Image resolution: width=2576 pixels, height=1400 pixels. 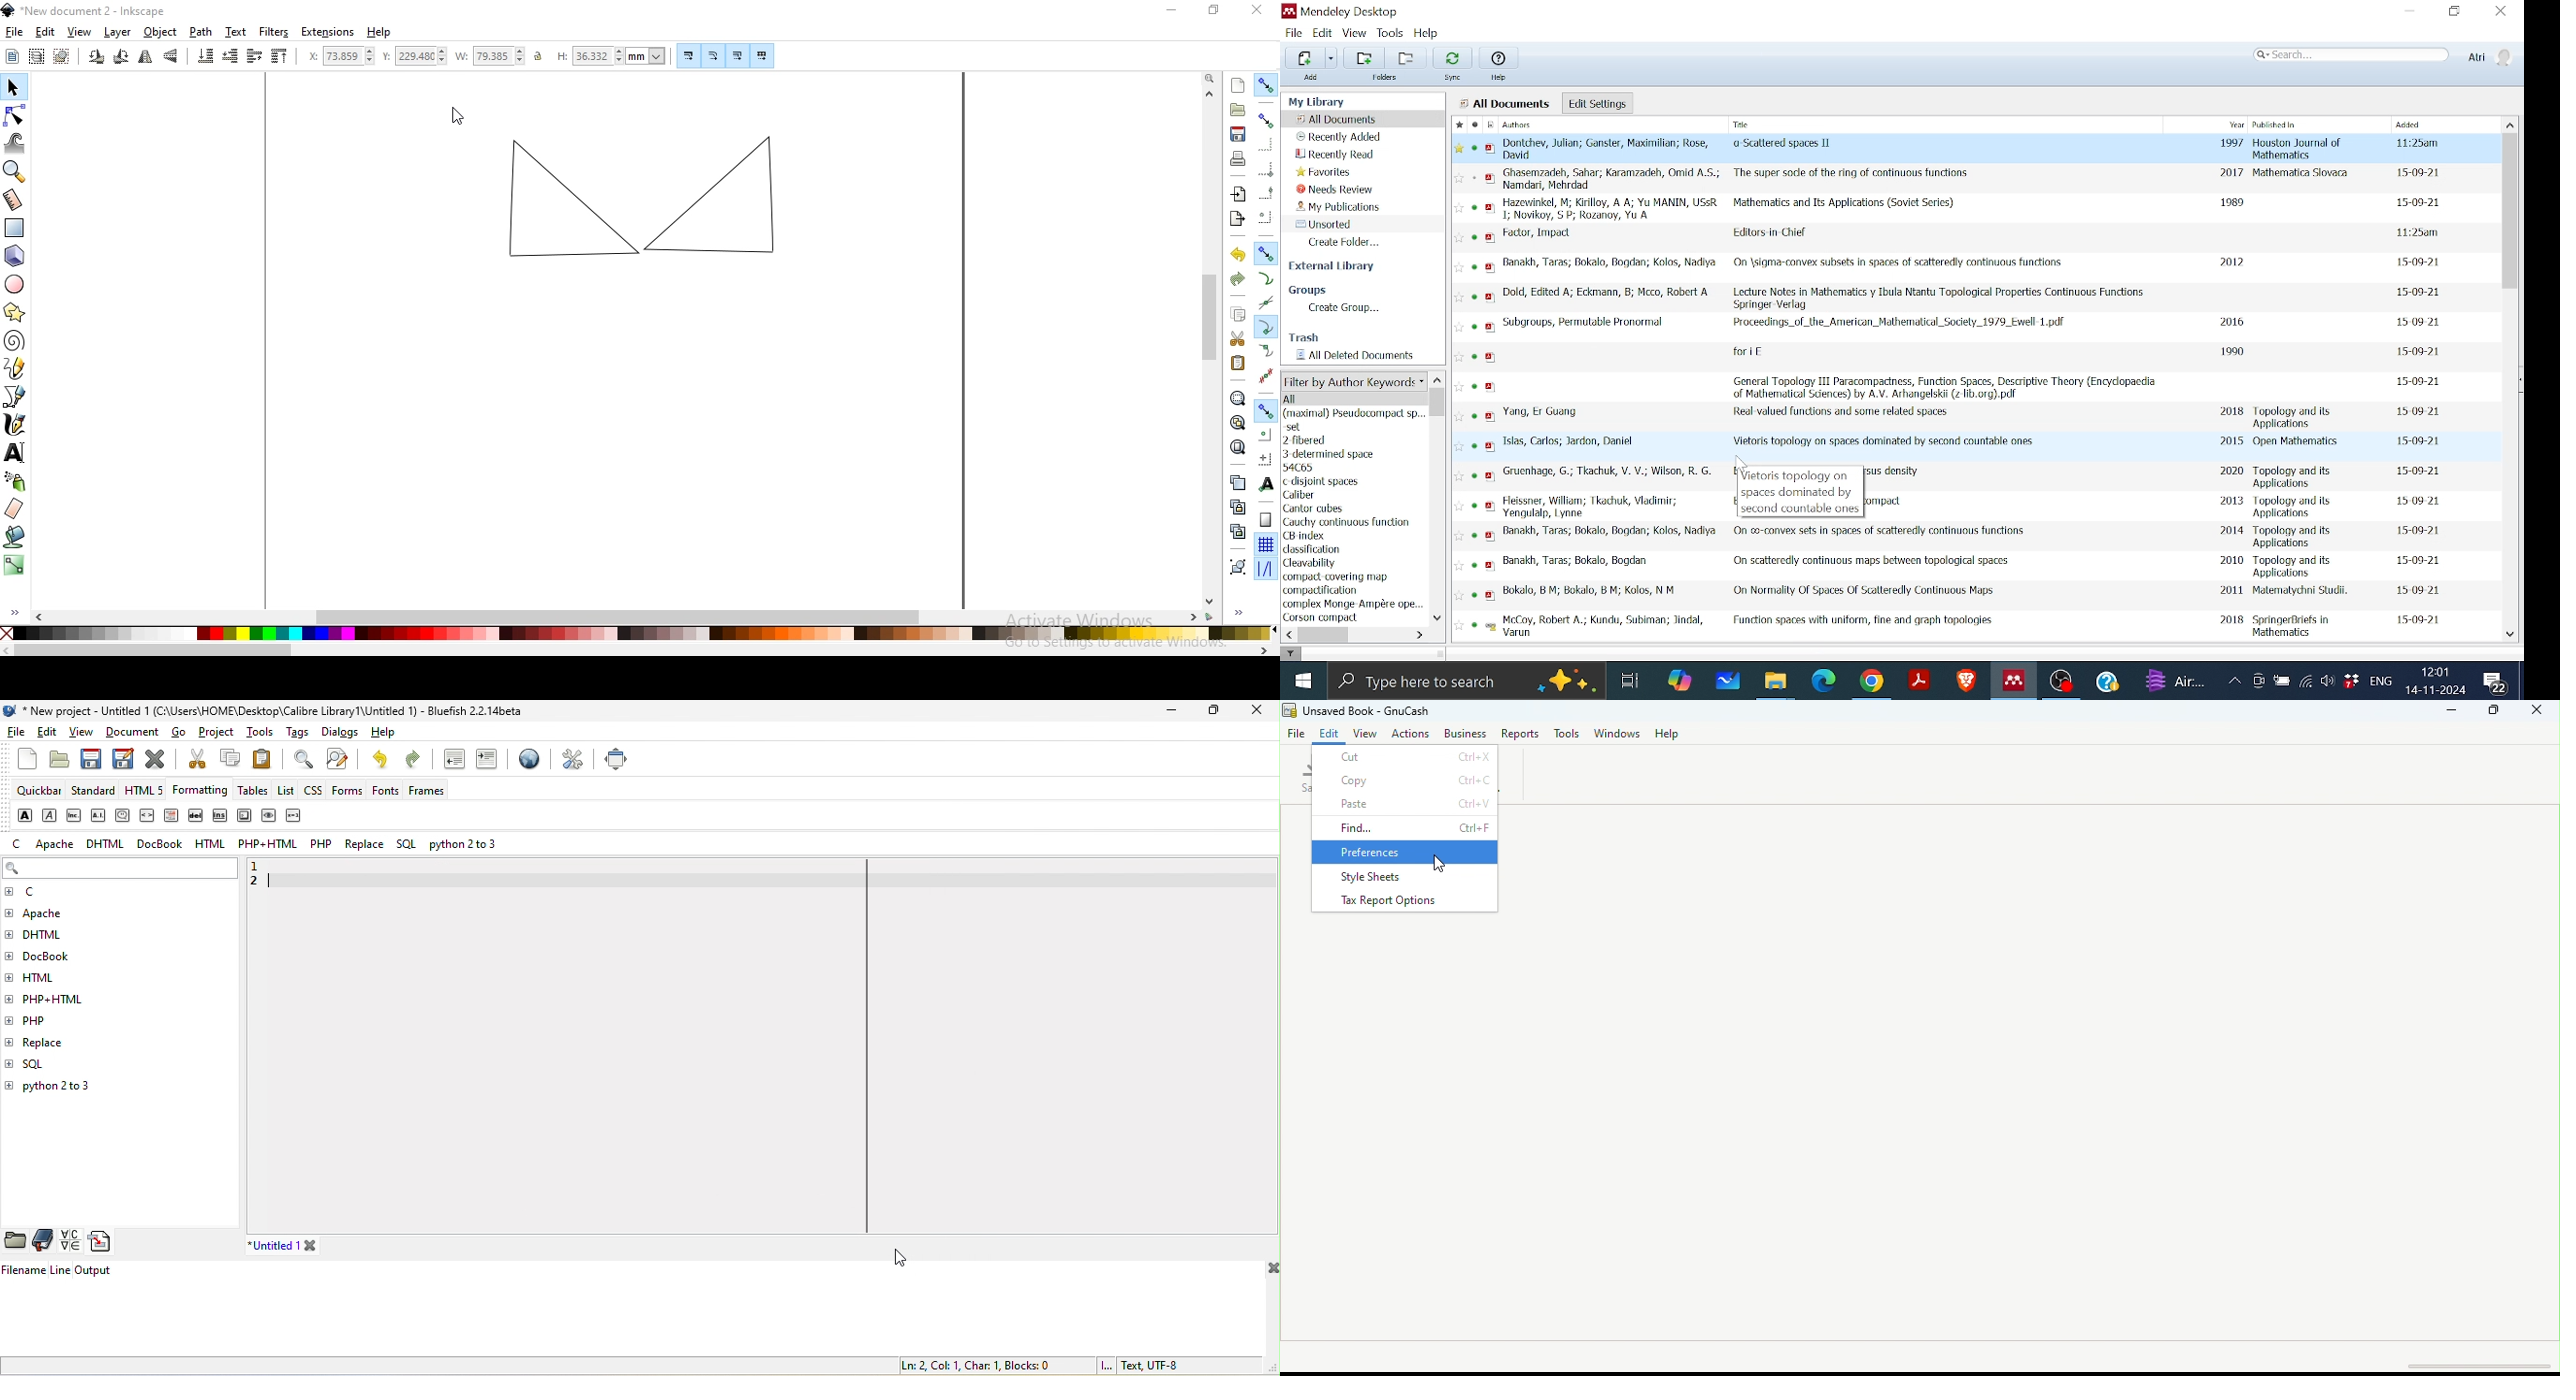 What do you see at coordinates (1612, 181) in the screenshot?
I see `Author` at bounding box center [1612, 181].